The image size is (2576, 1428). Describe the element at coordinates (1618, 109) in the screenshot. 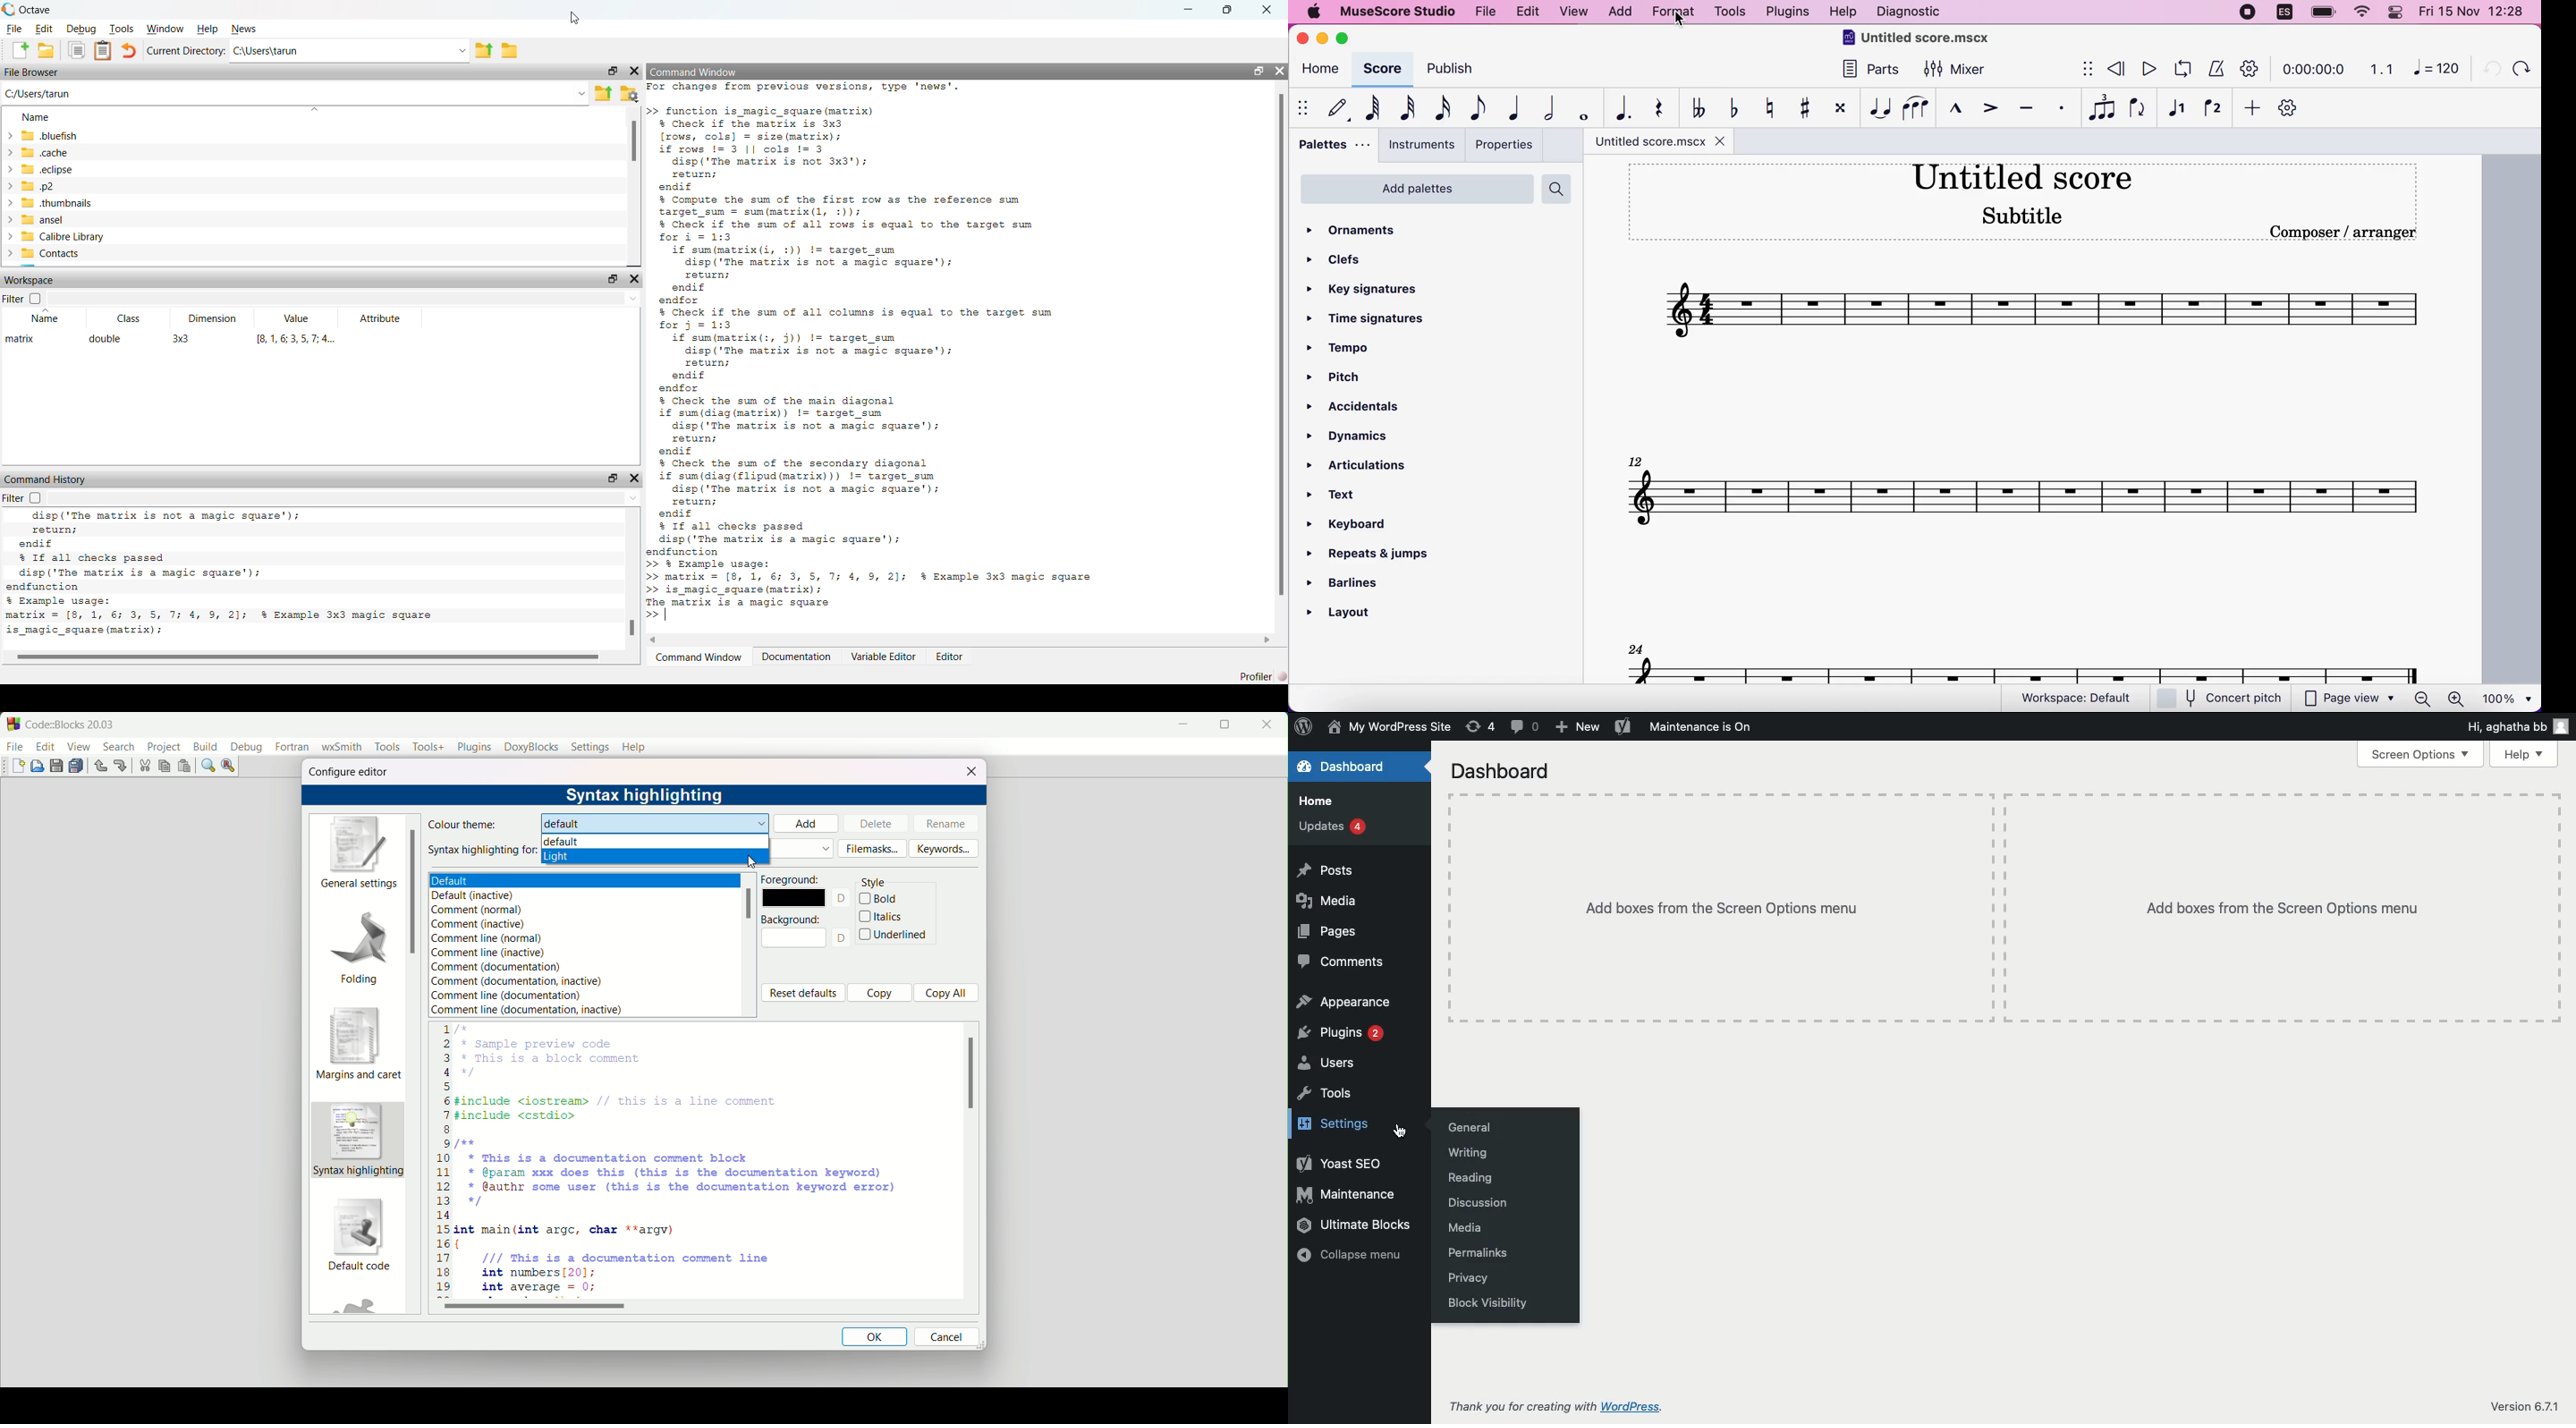

I see `augmentation dot` at that location.